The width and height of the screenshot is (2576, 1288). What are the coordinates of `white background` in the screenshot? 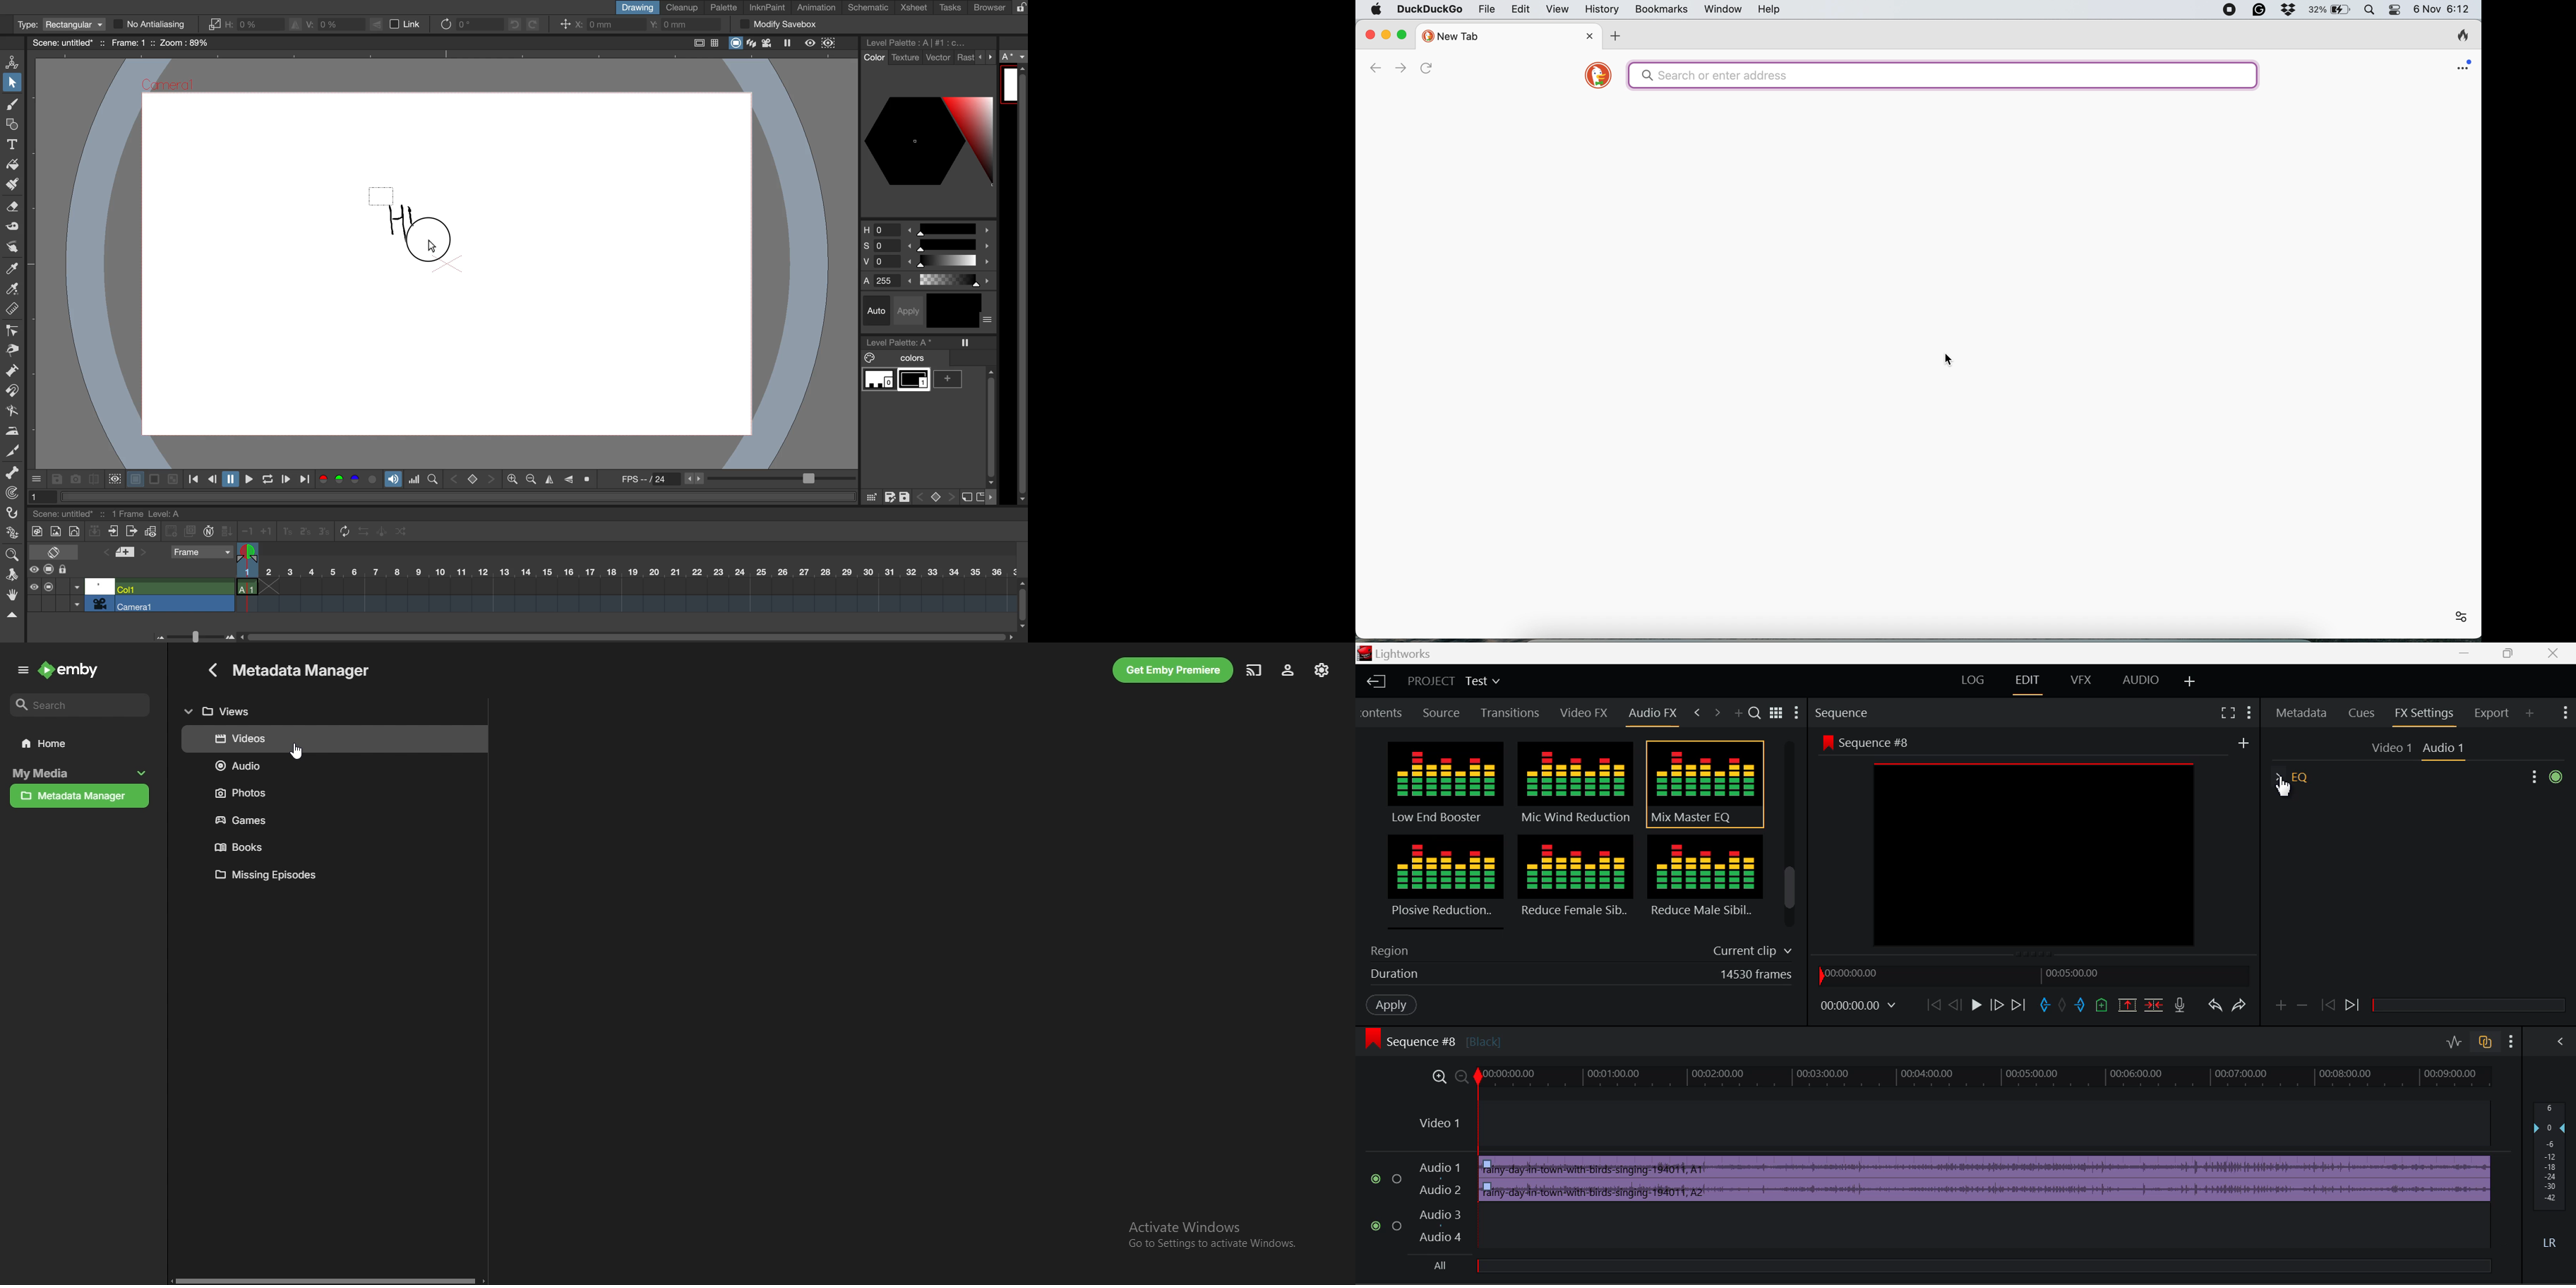 It's located at (134, 477).